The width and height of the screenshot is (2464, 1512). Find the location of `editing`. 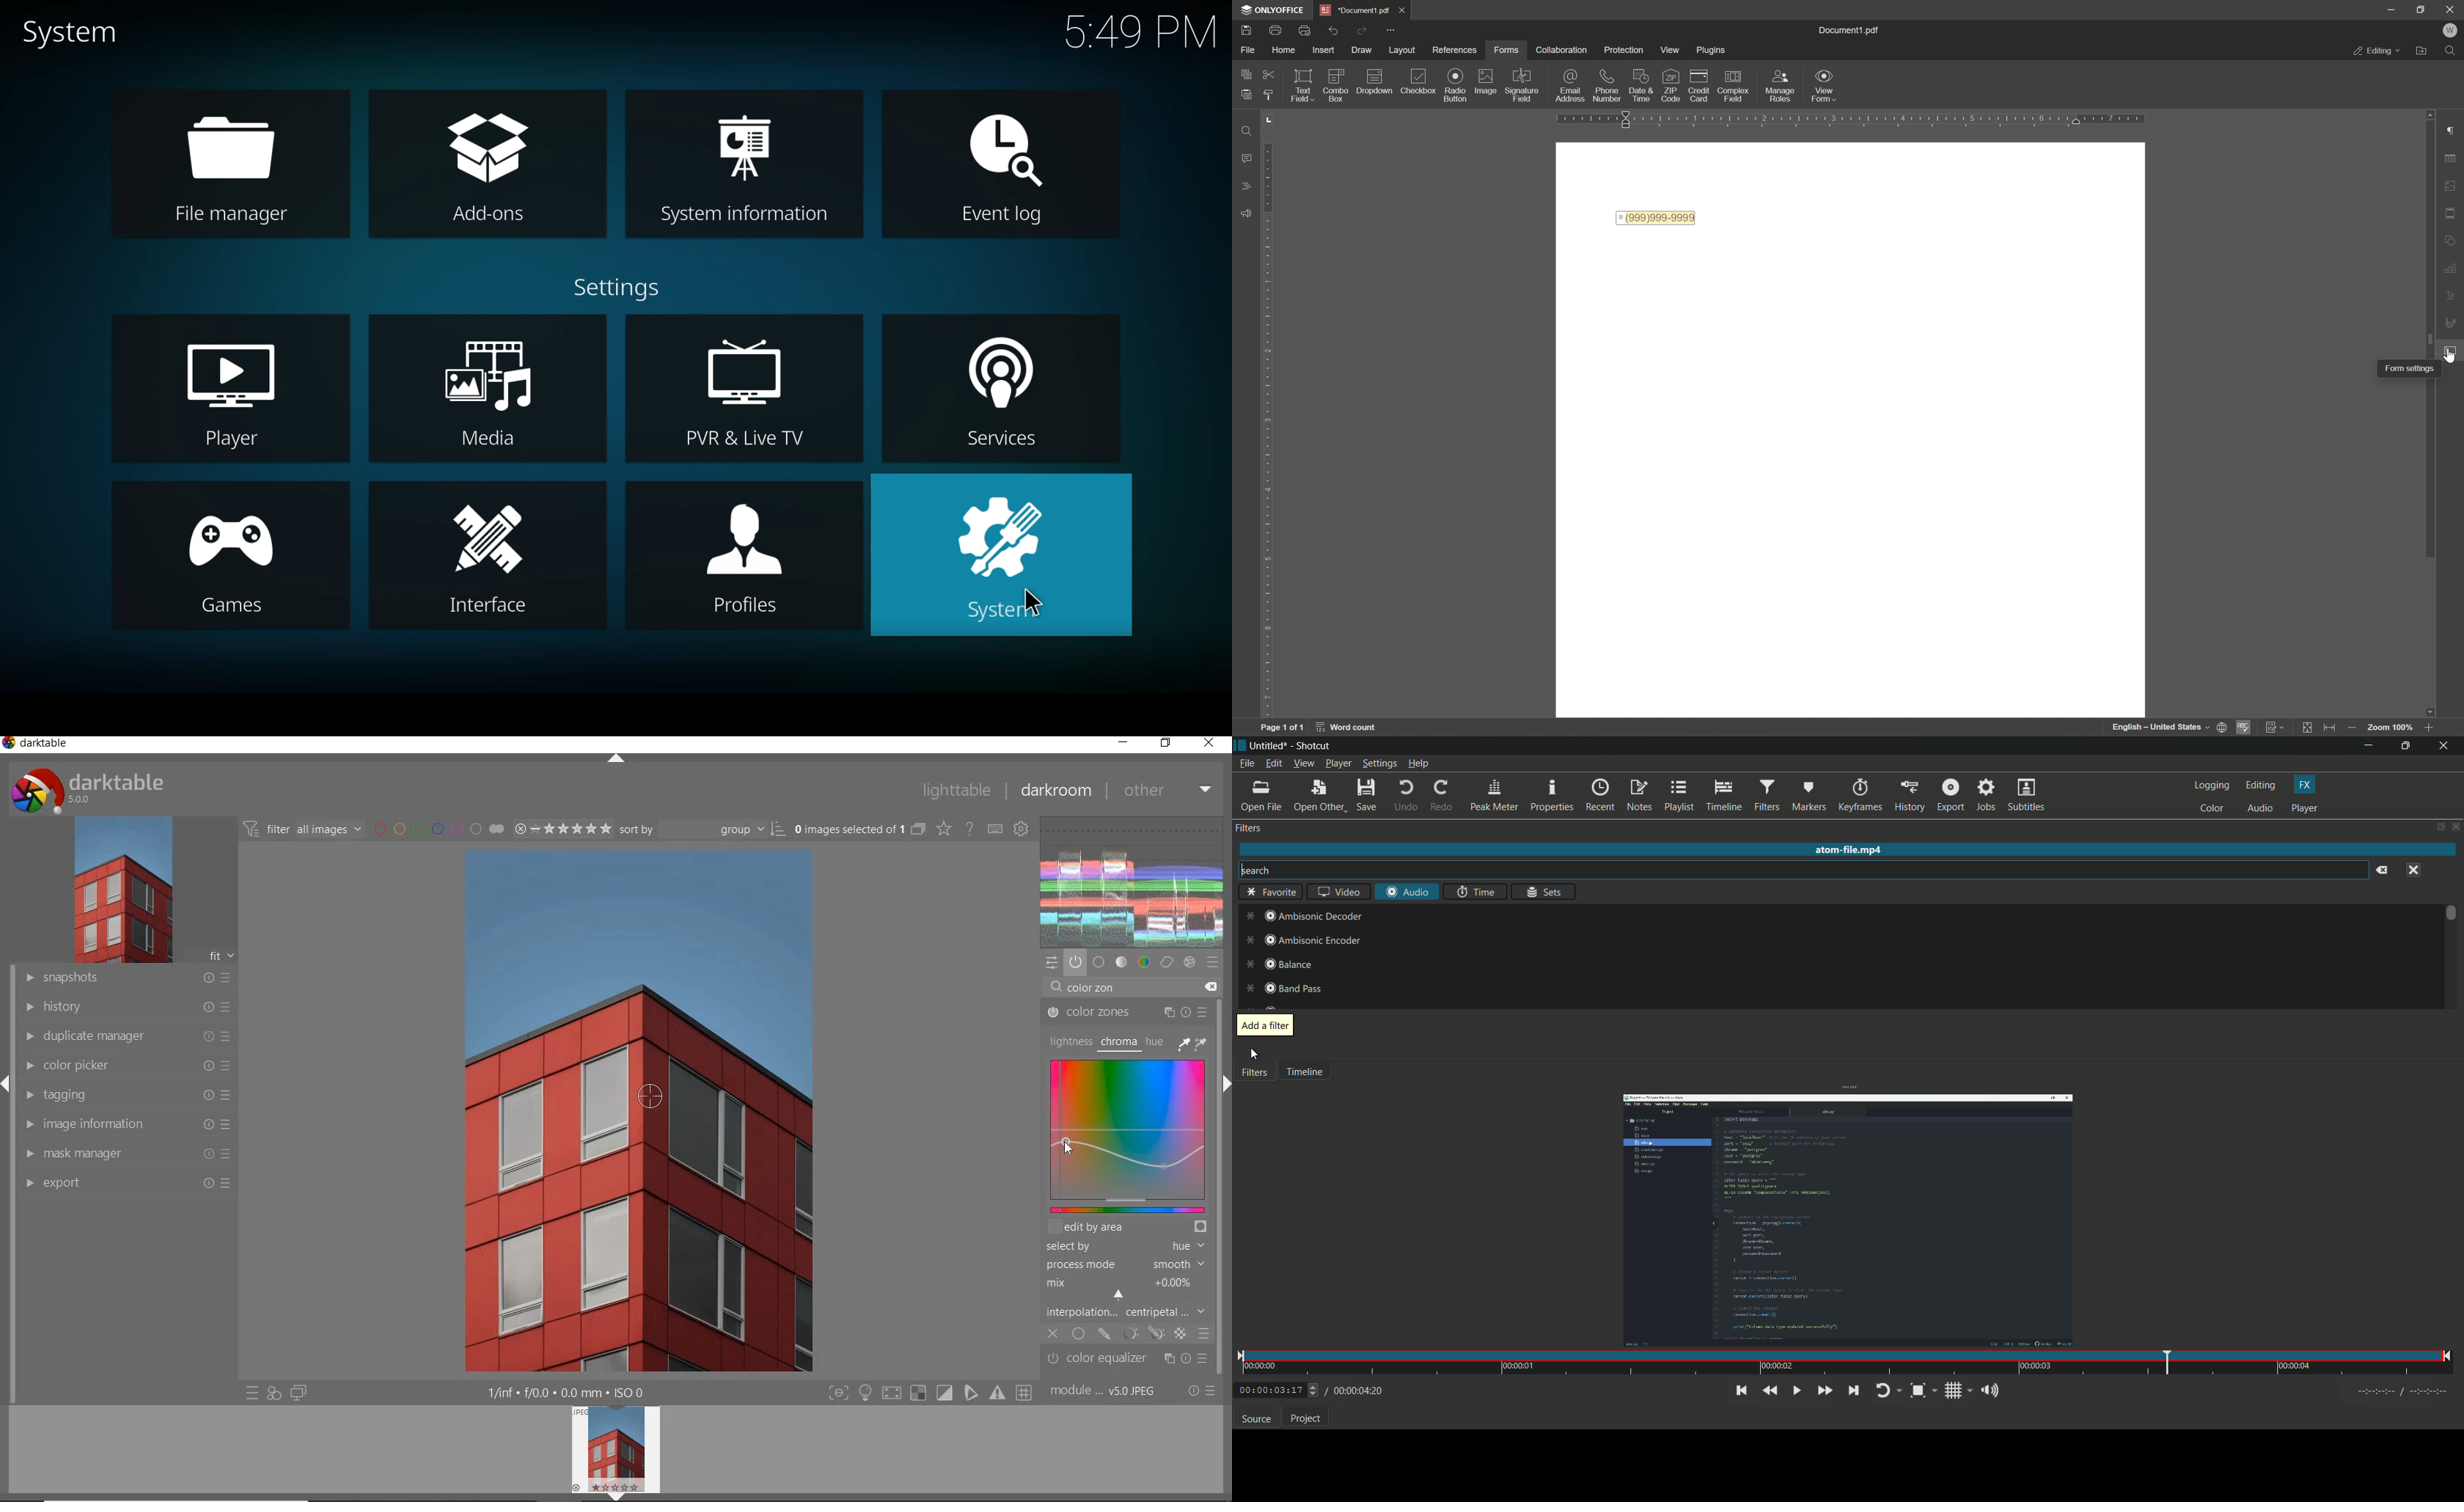

editing is located at coordinates (2377, 51).